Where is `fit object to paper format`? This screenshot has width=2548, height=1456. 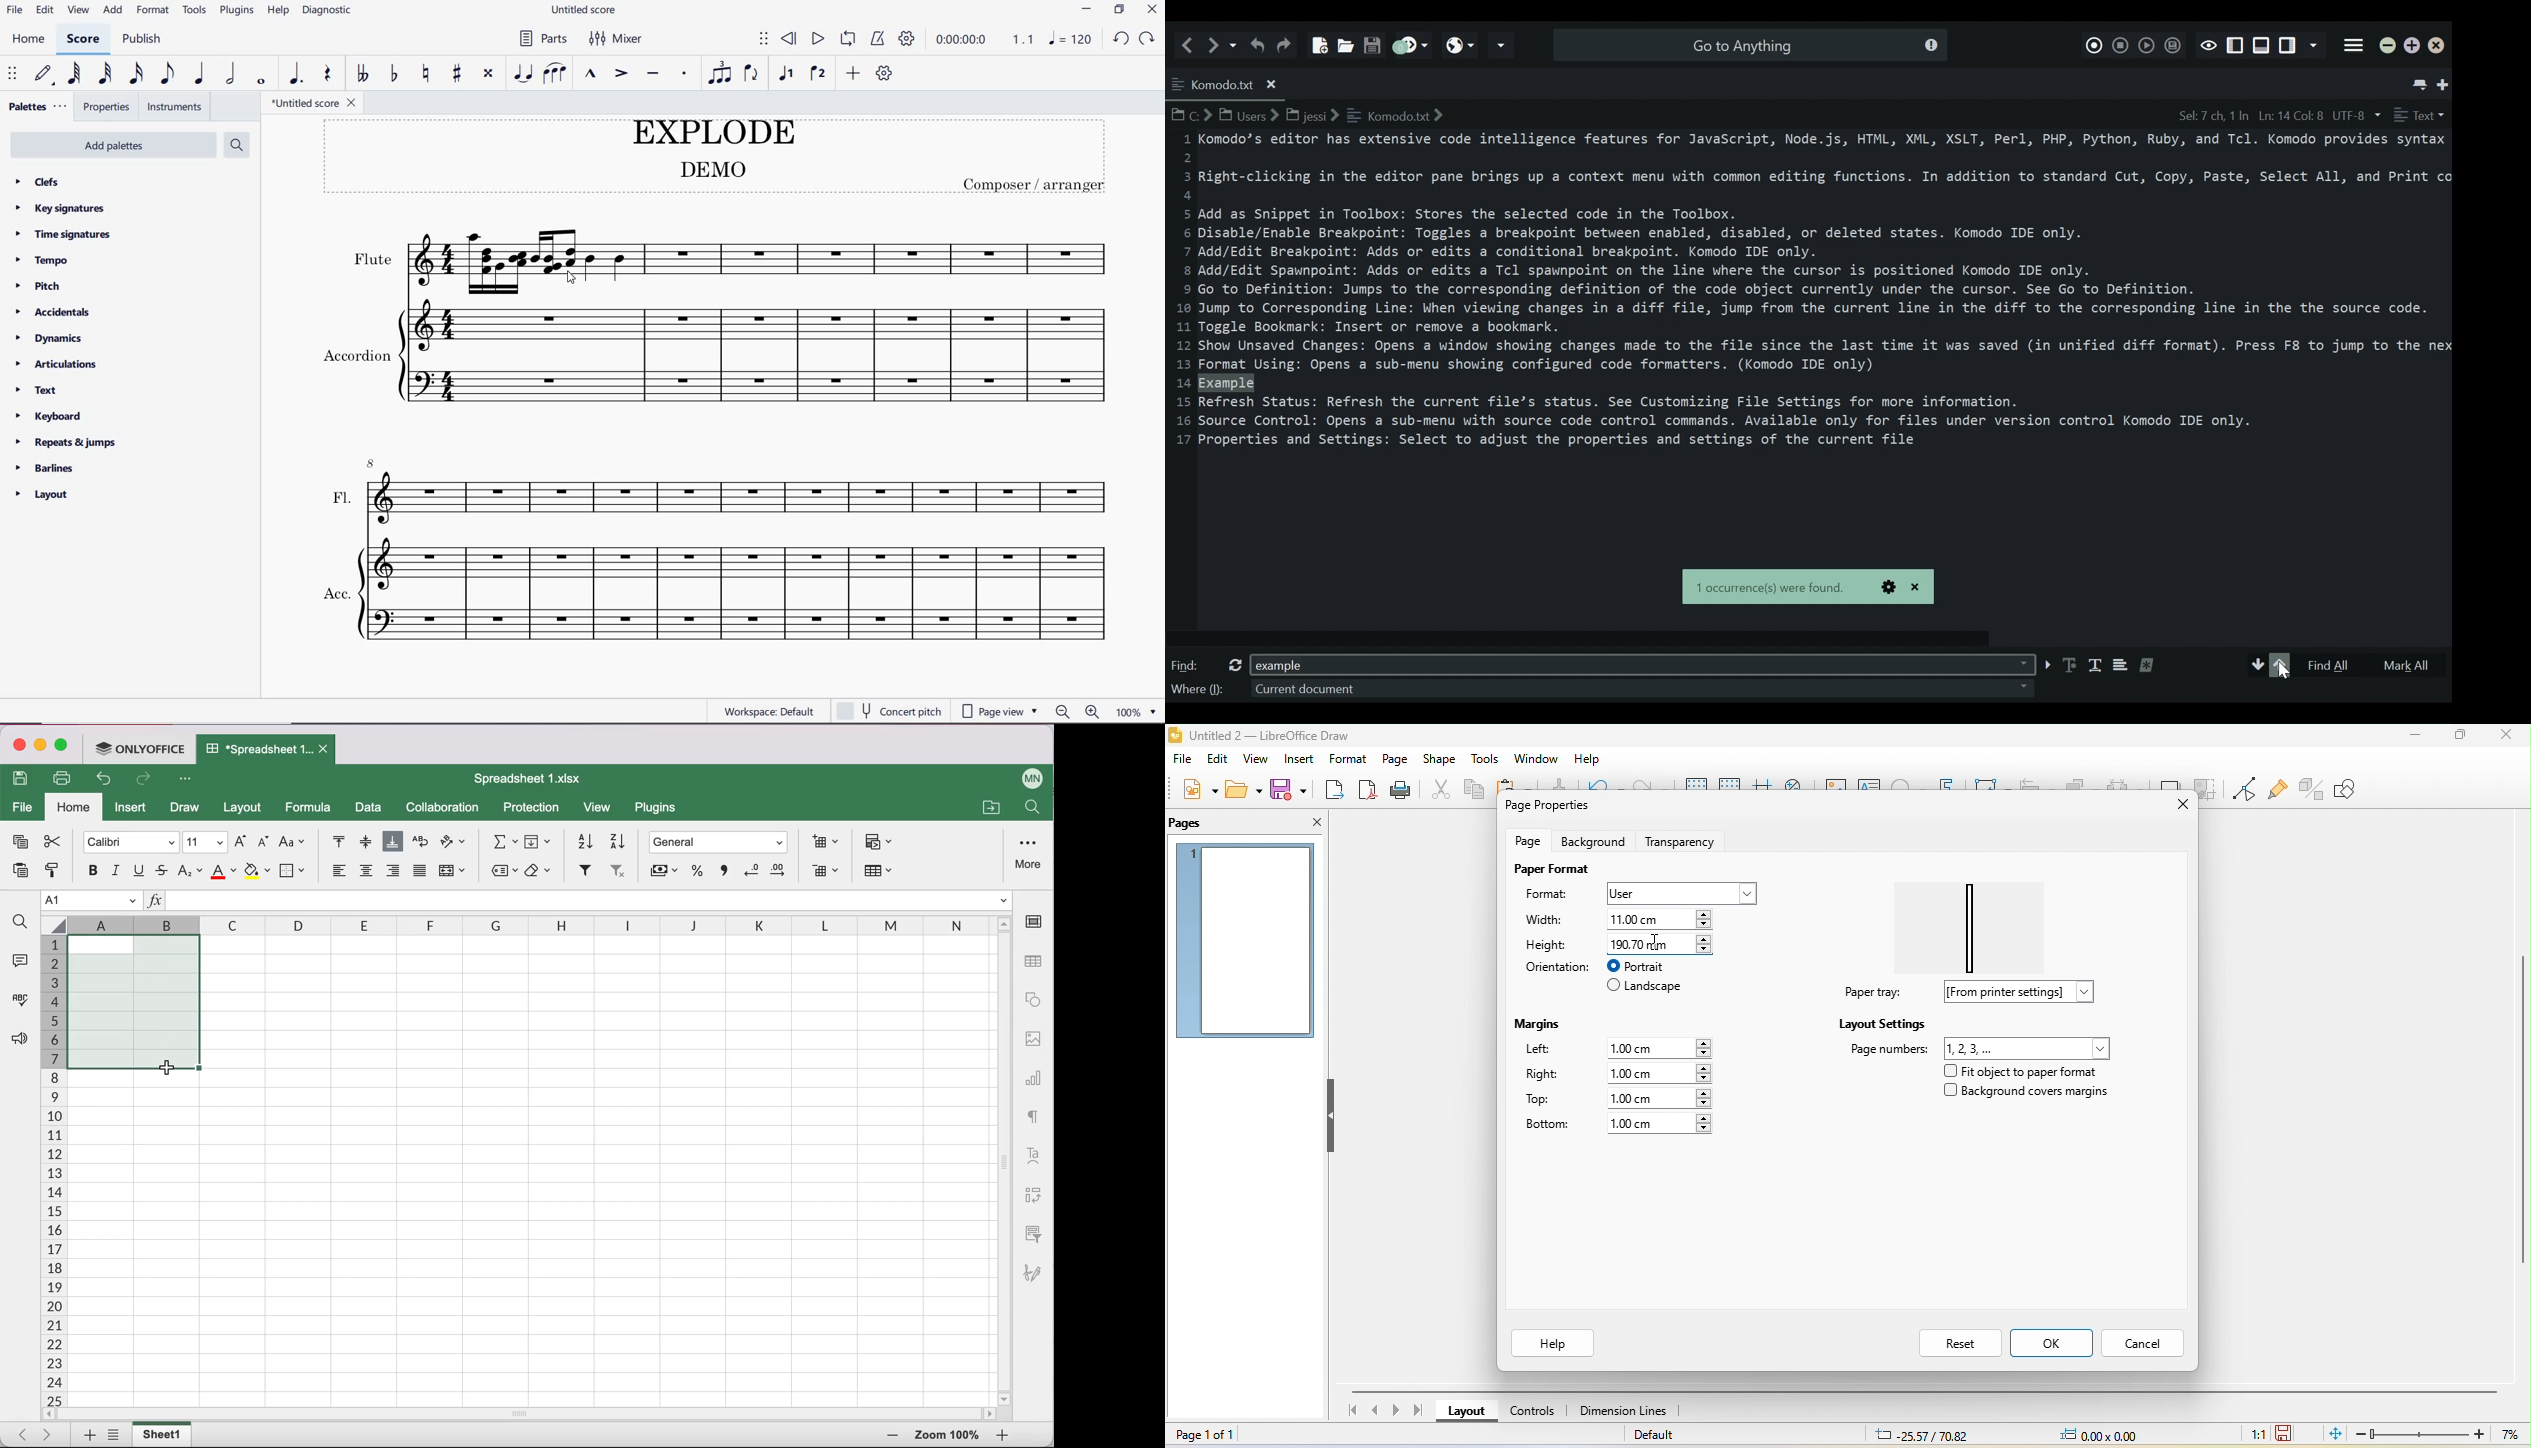 fit object to paper format is located at coordinates (2018, 1071).